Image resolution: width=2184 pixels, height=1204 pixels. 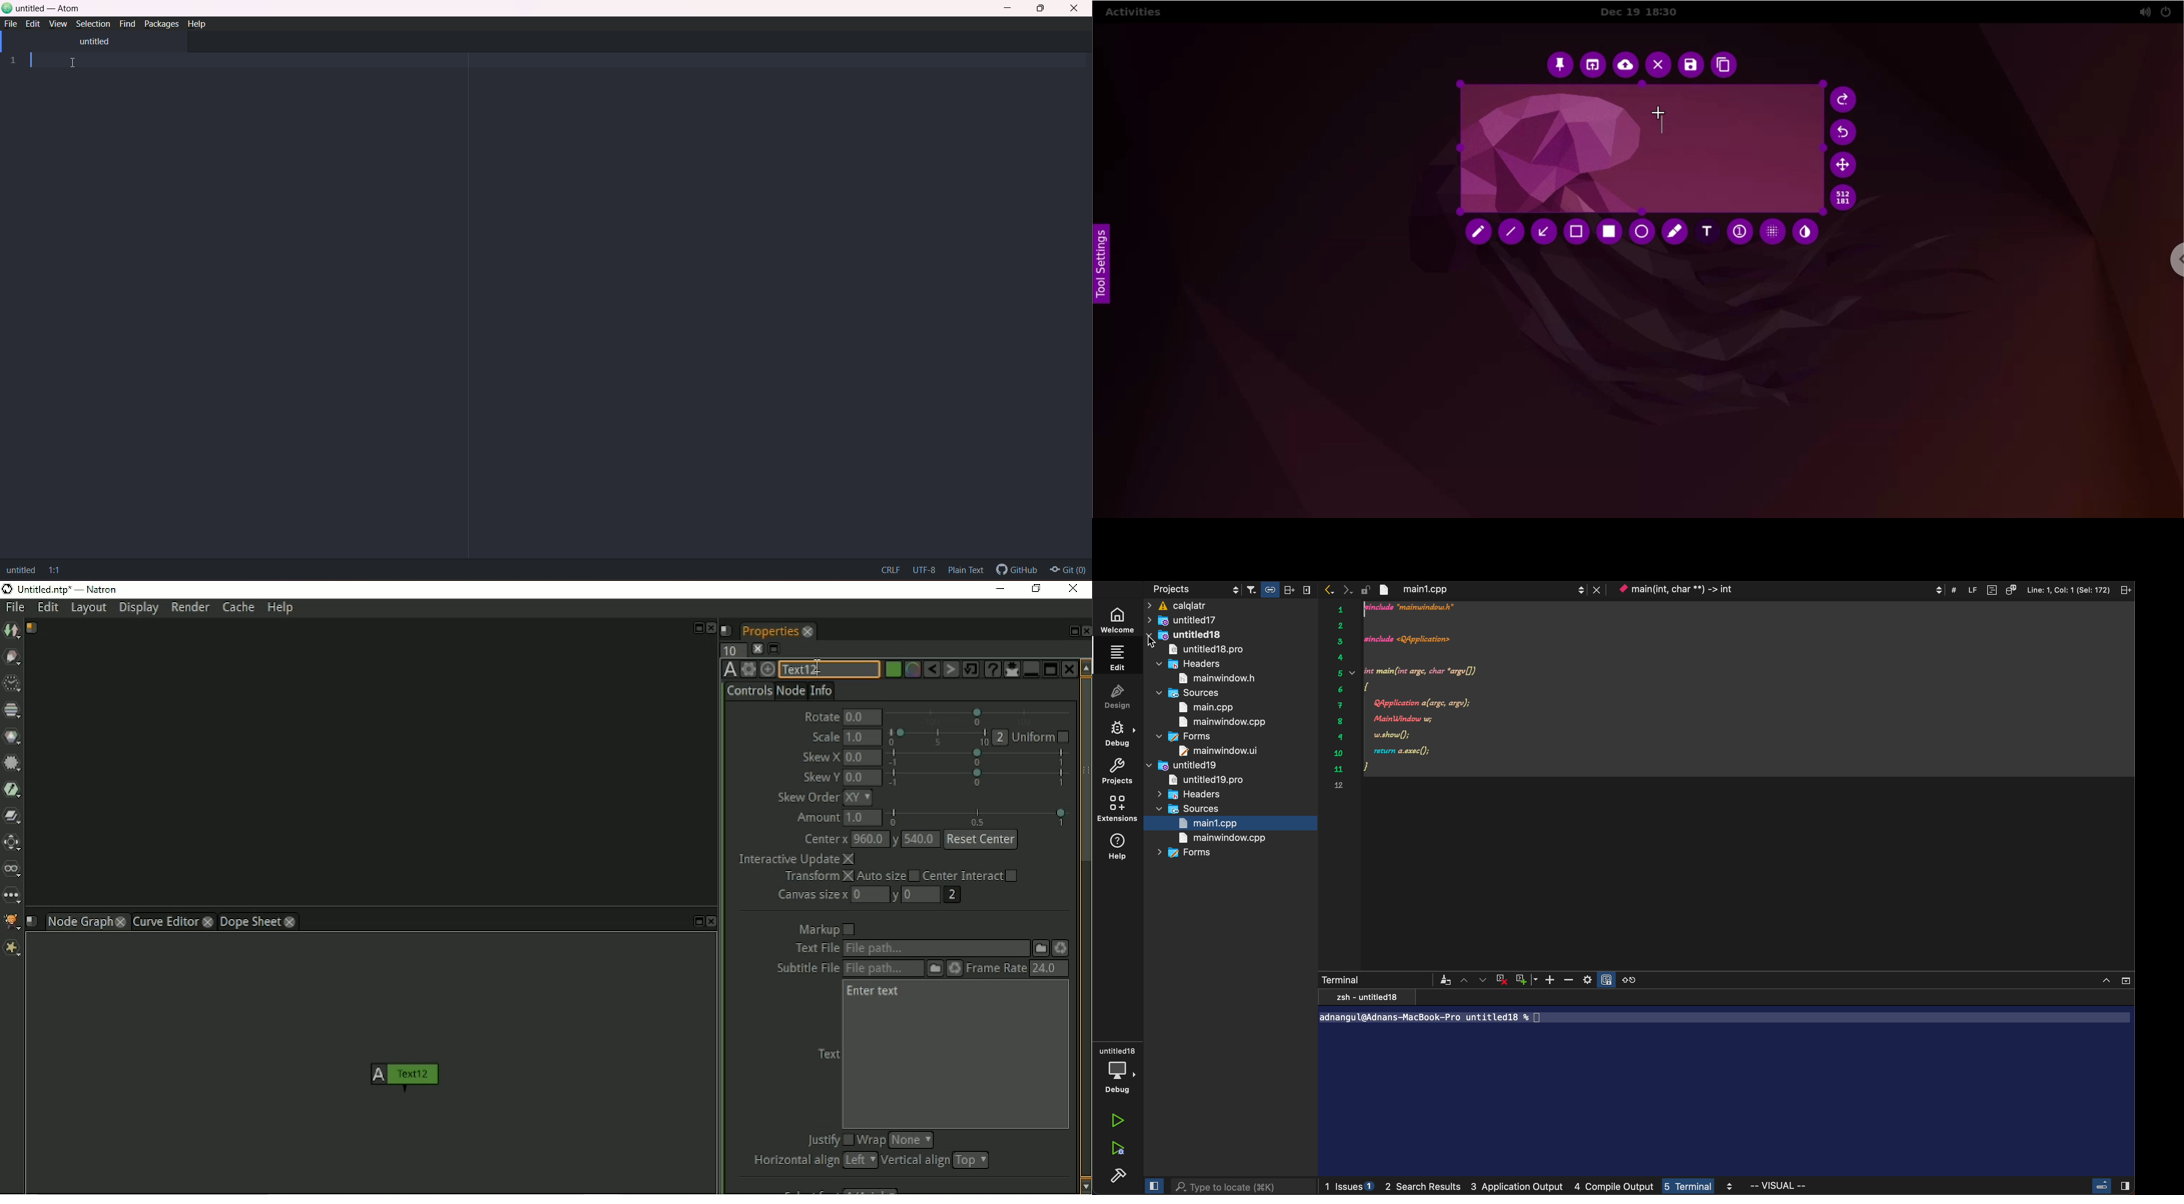 What do you see at coordinates (1211, 650) in the screenshot?
I see `untitled 18 pro` at bounding box center [1211, 650].